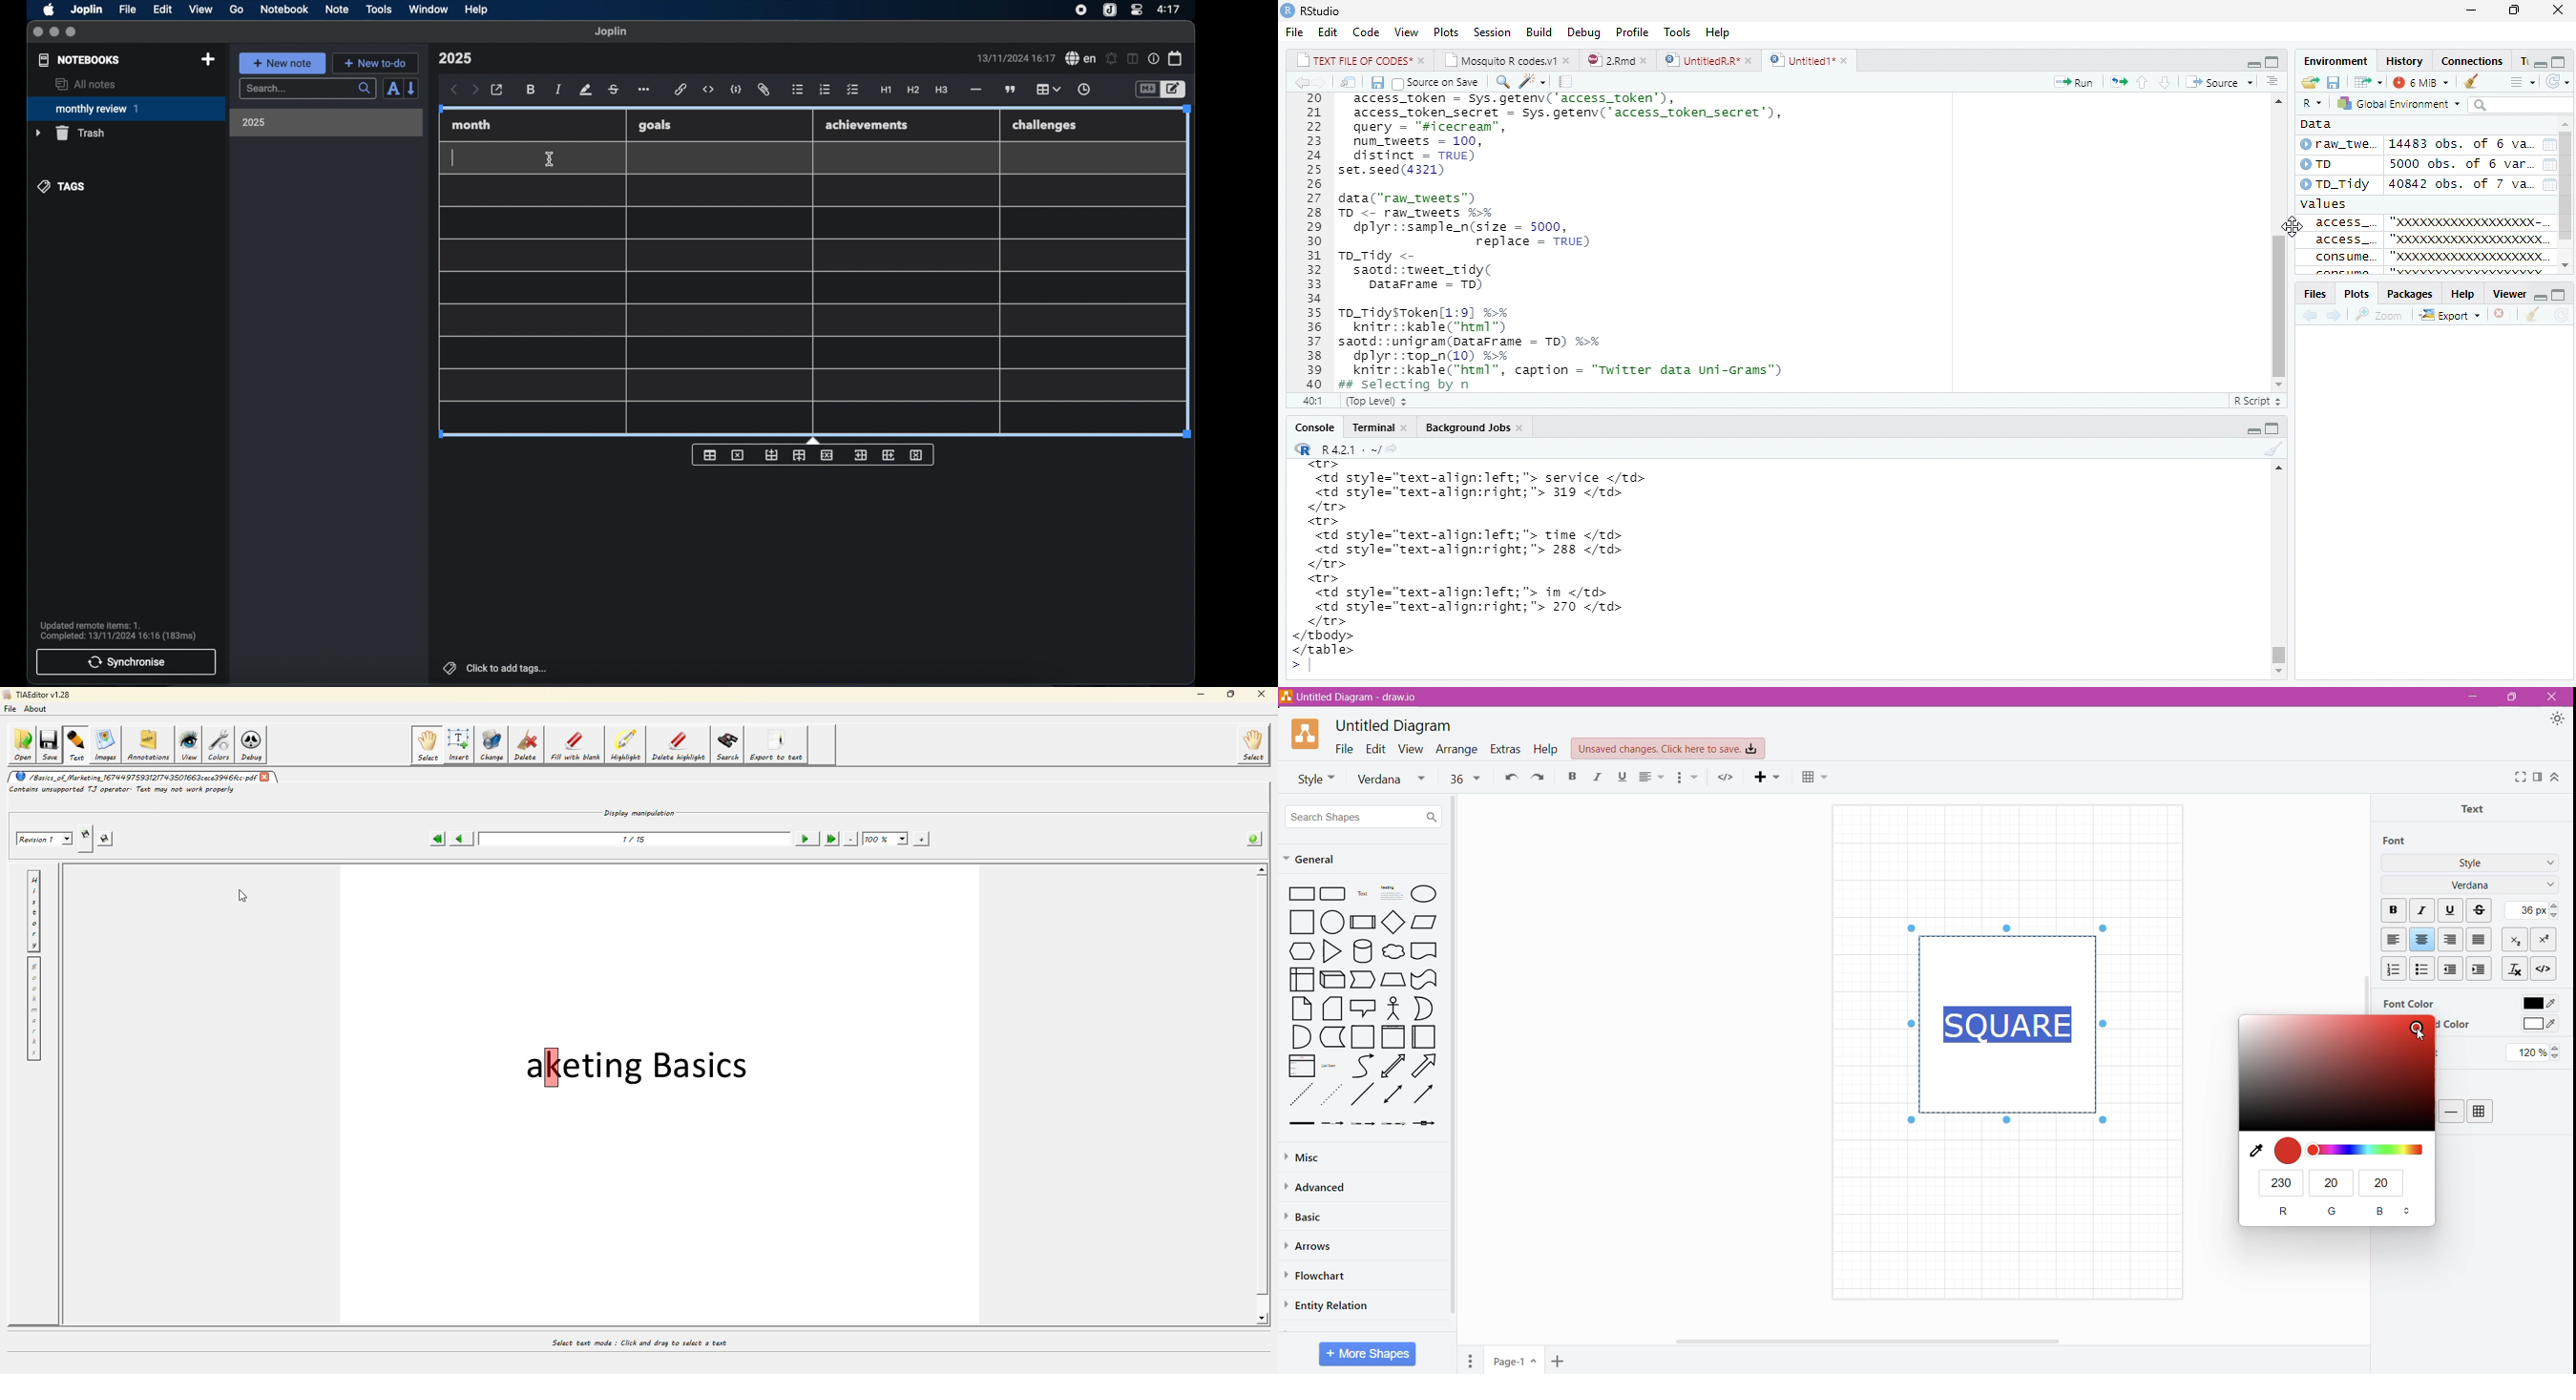  Describe the element at coordinates (799, 455) in the screenshot. I see `insert row after` at that location.